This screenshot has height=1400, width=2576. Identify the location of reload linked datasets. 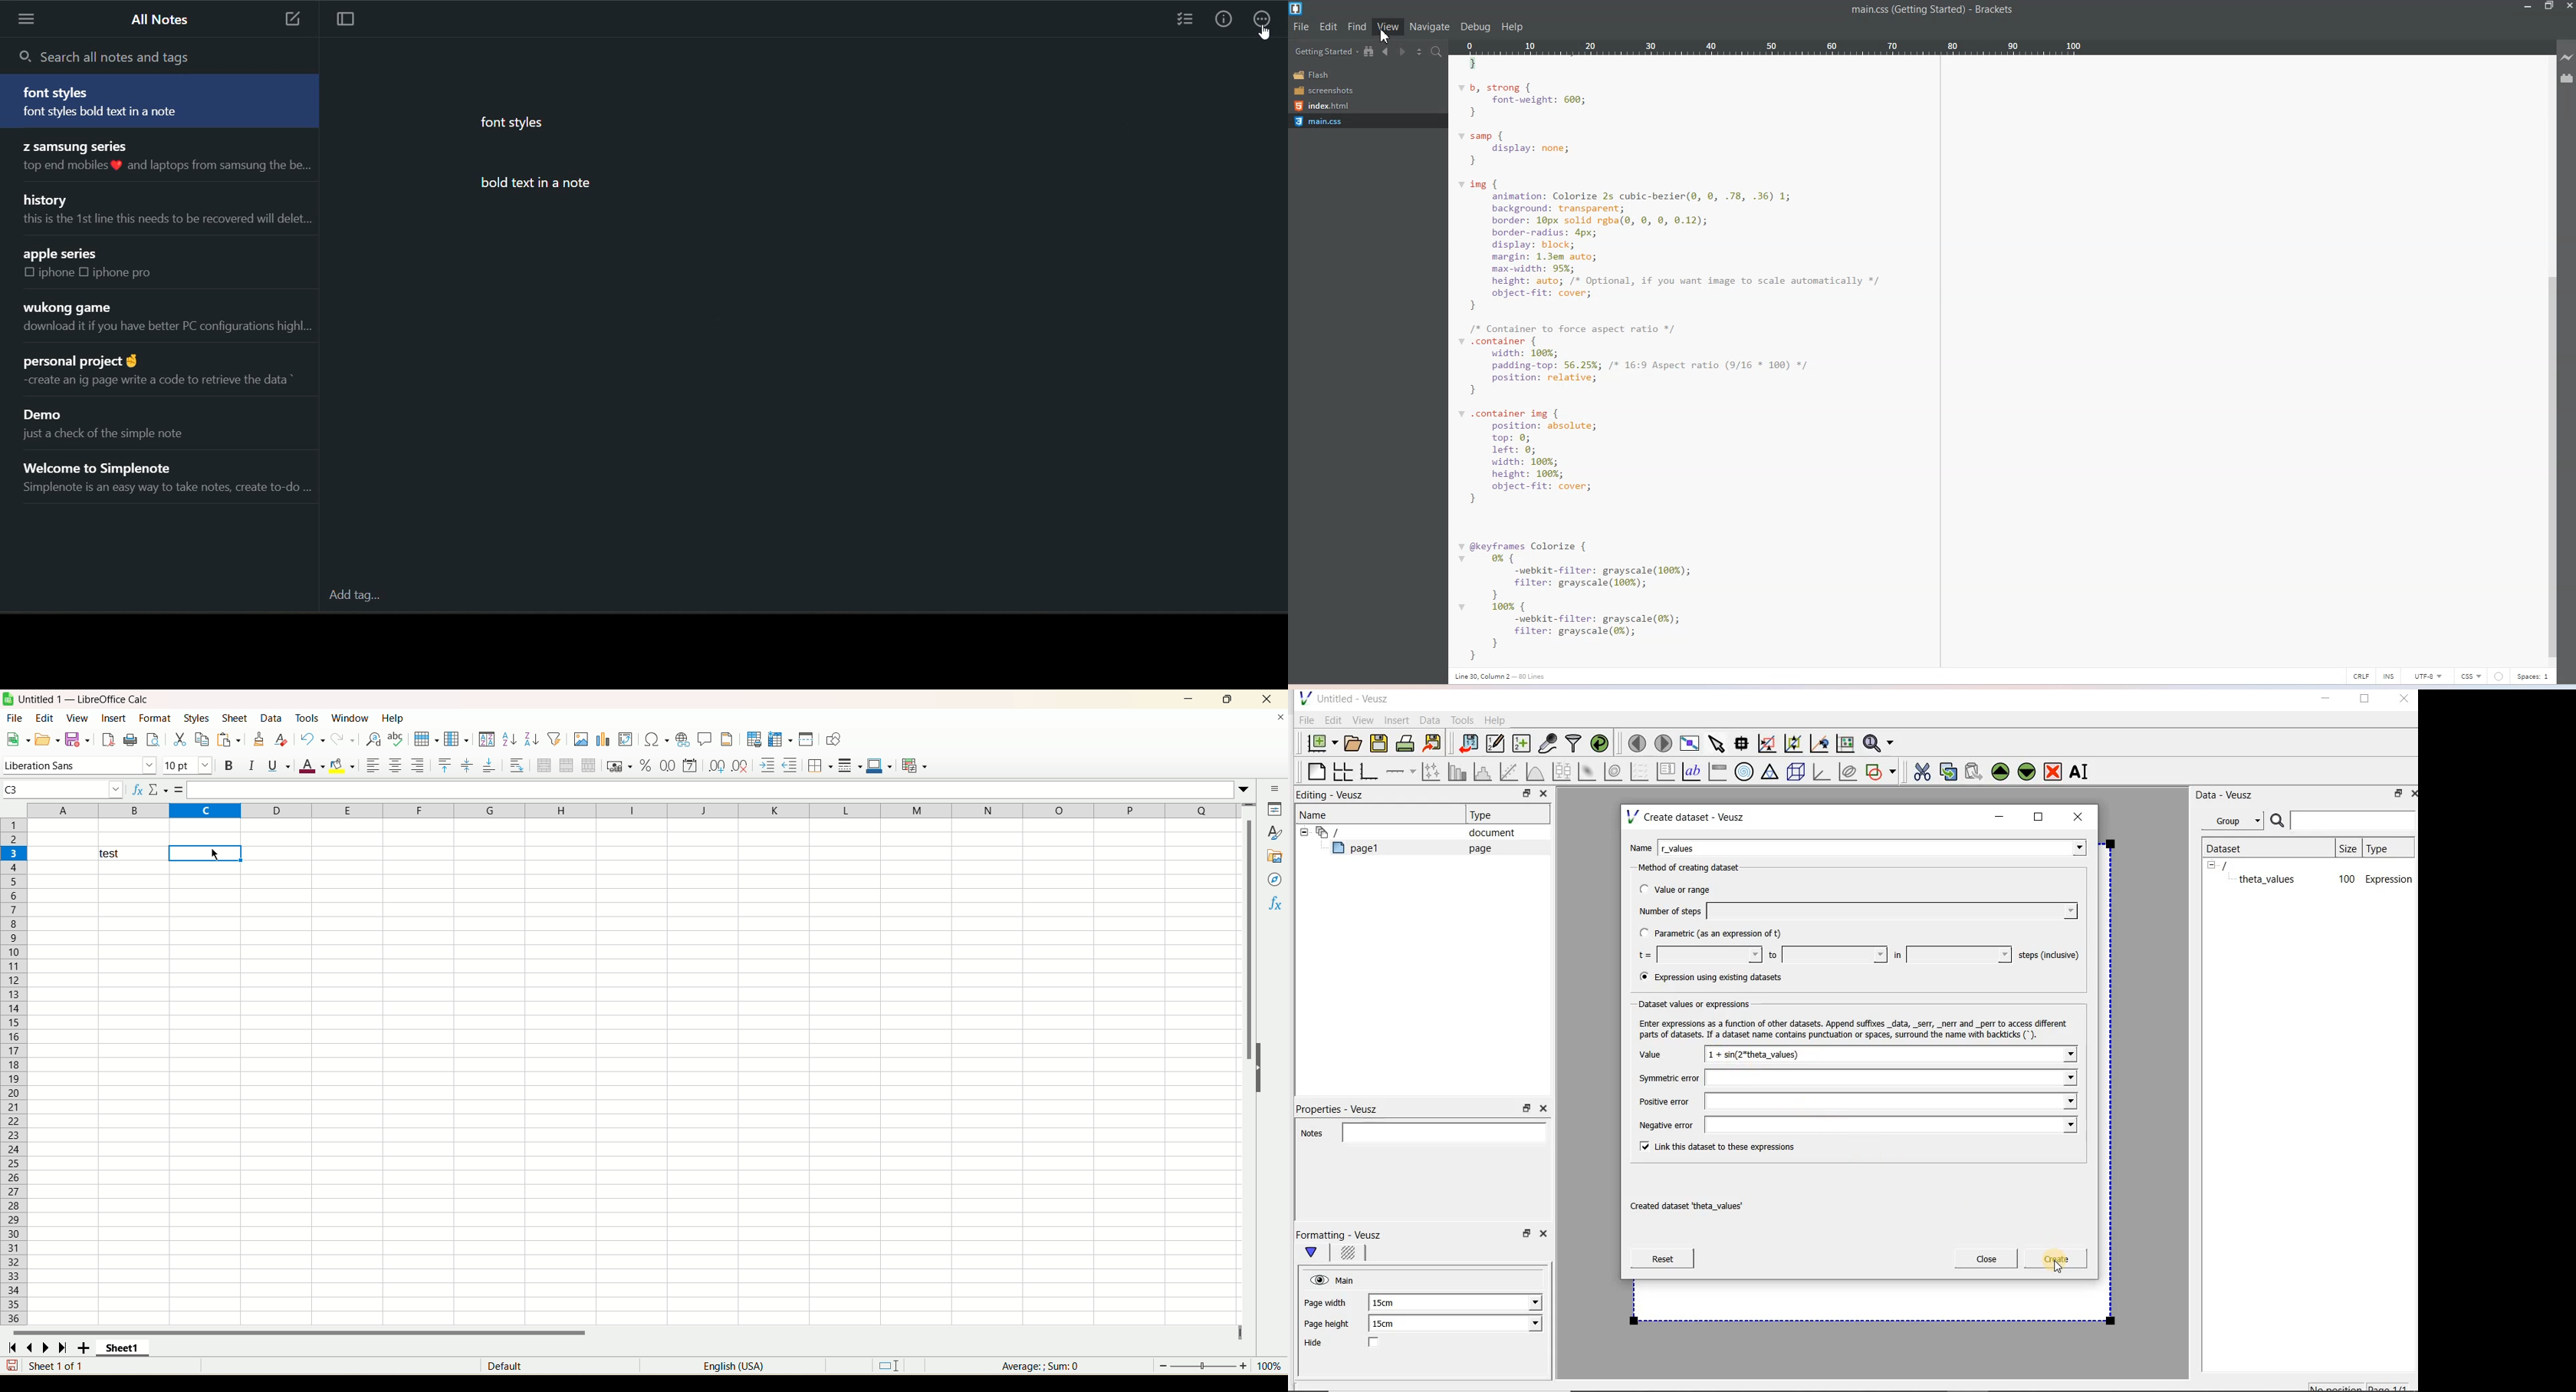
(1602, 744).